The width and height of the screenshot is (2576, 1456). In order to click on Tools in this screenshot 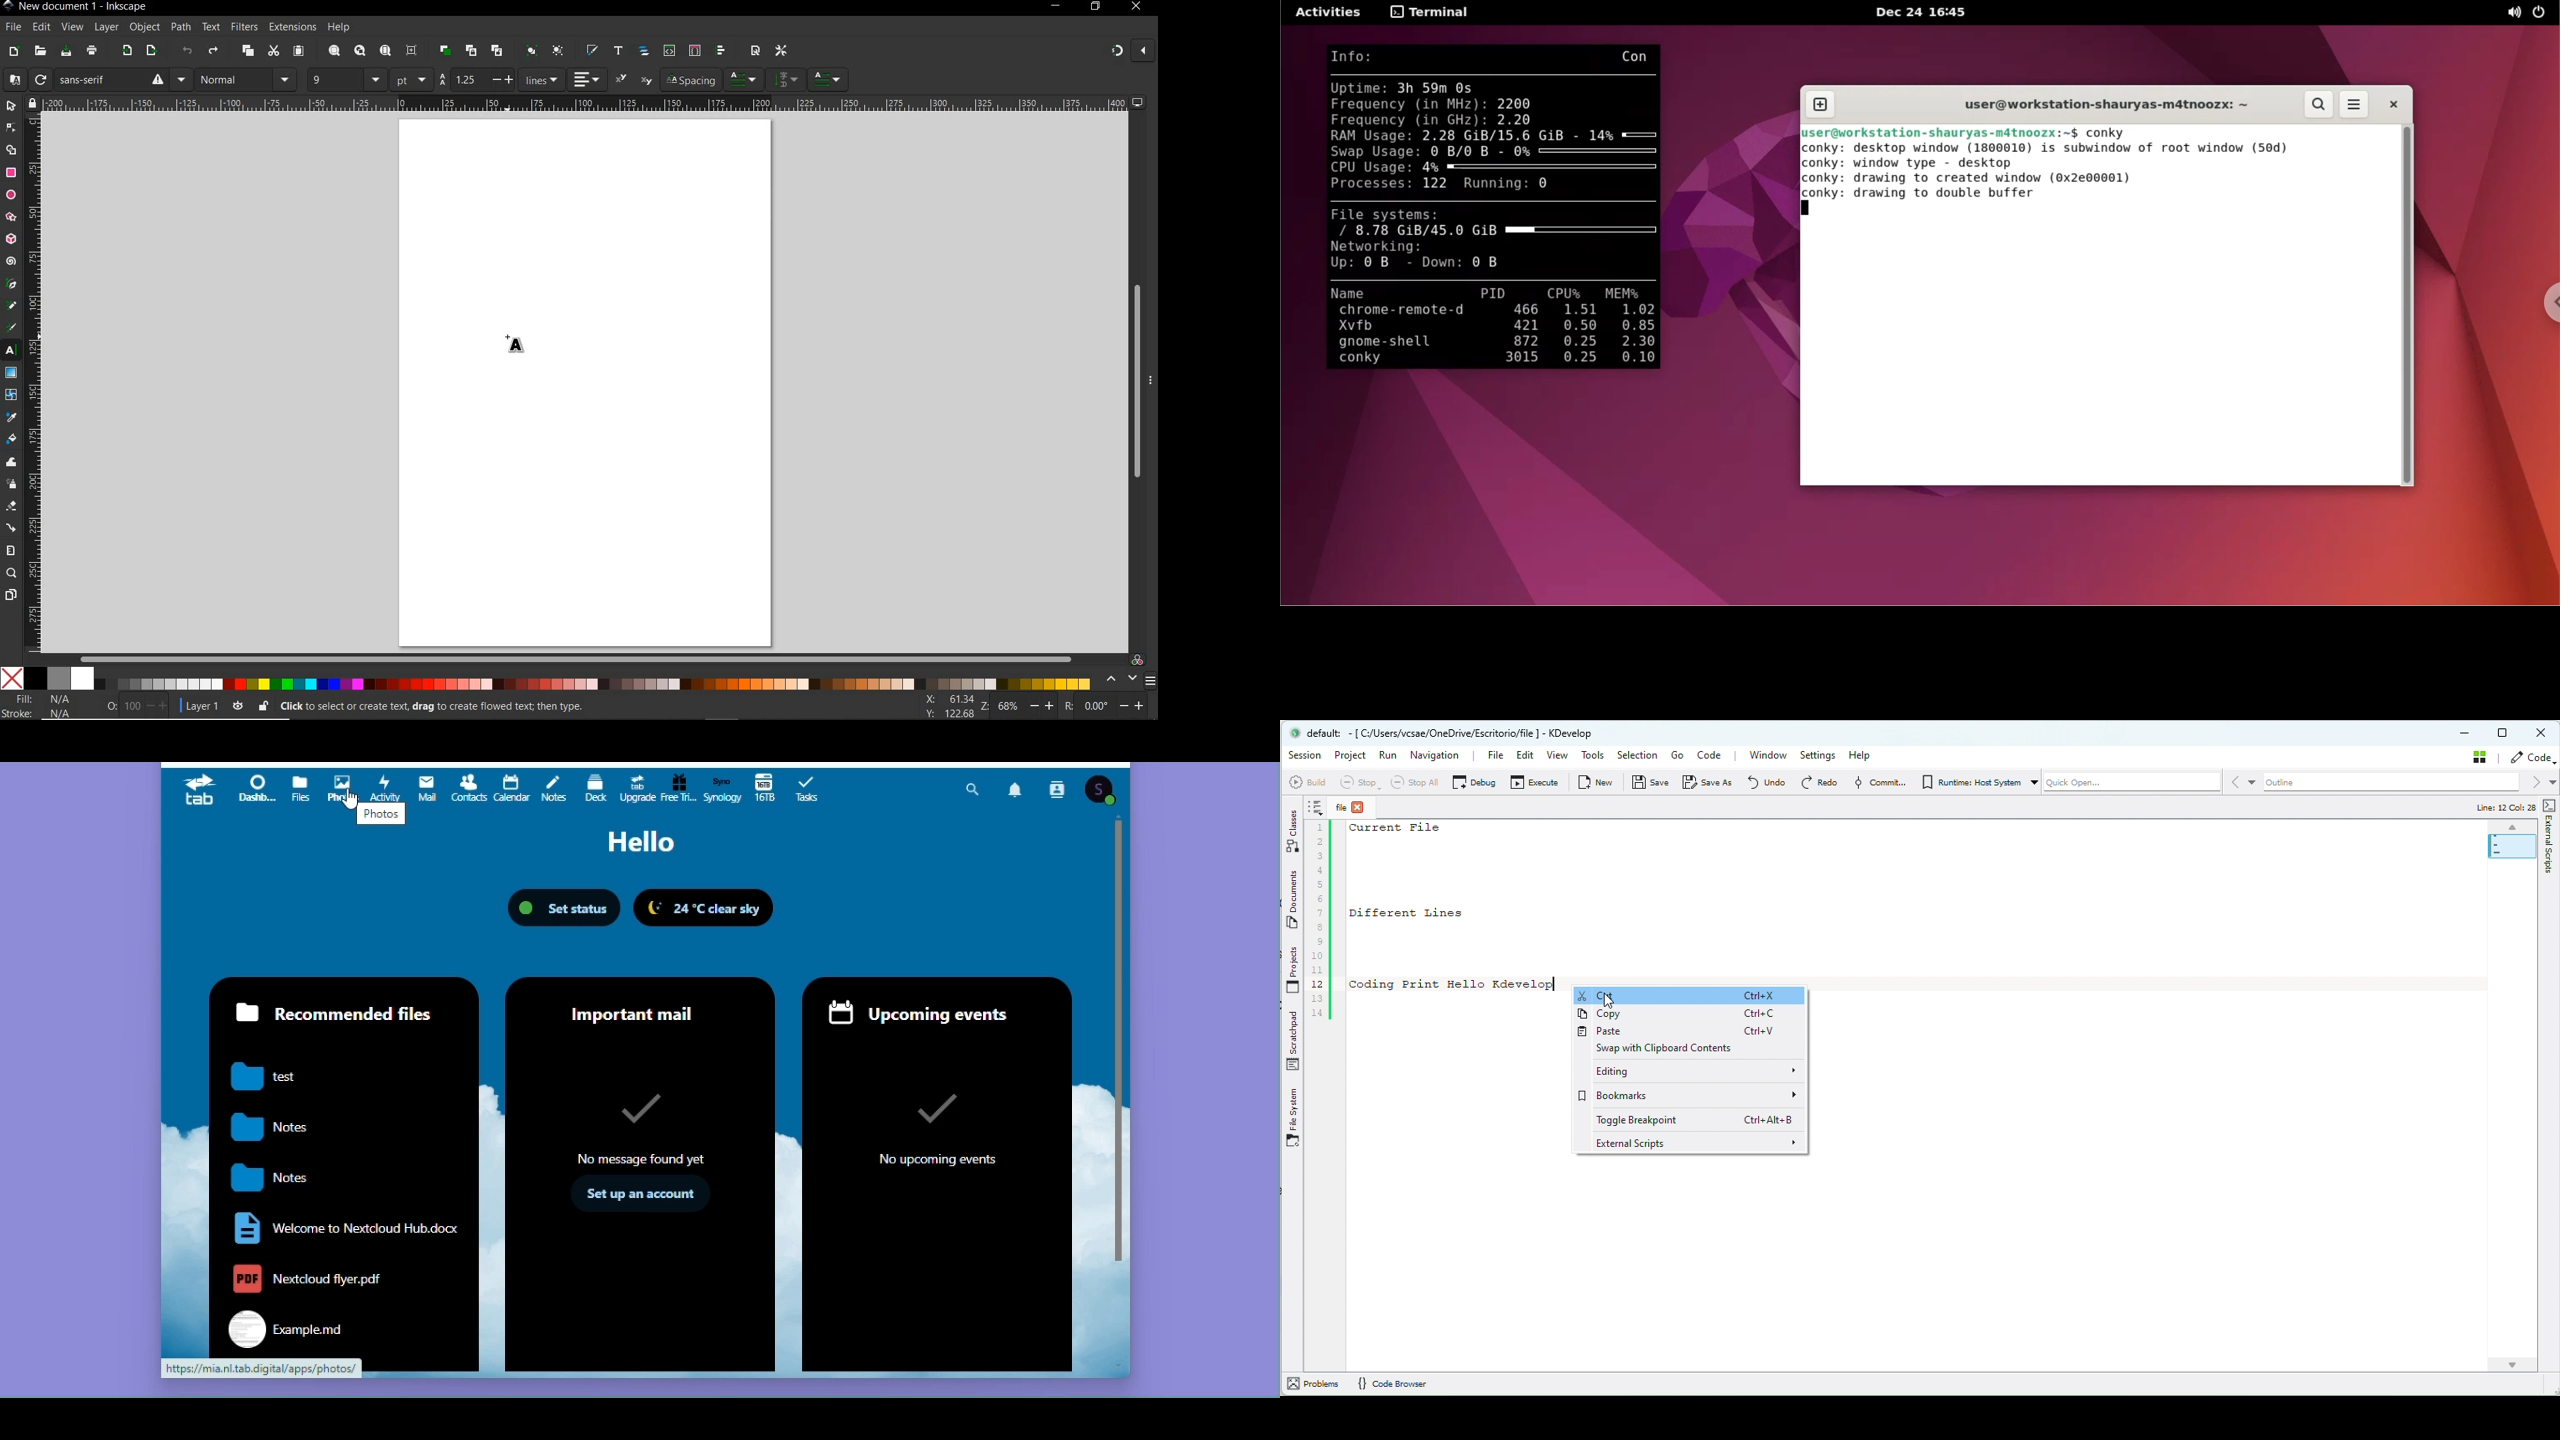, I will do `click(1594, 754)`.